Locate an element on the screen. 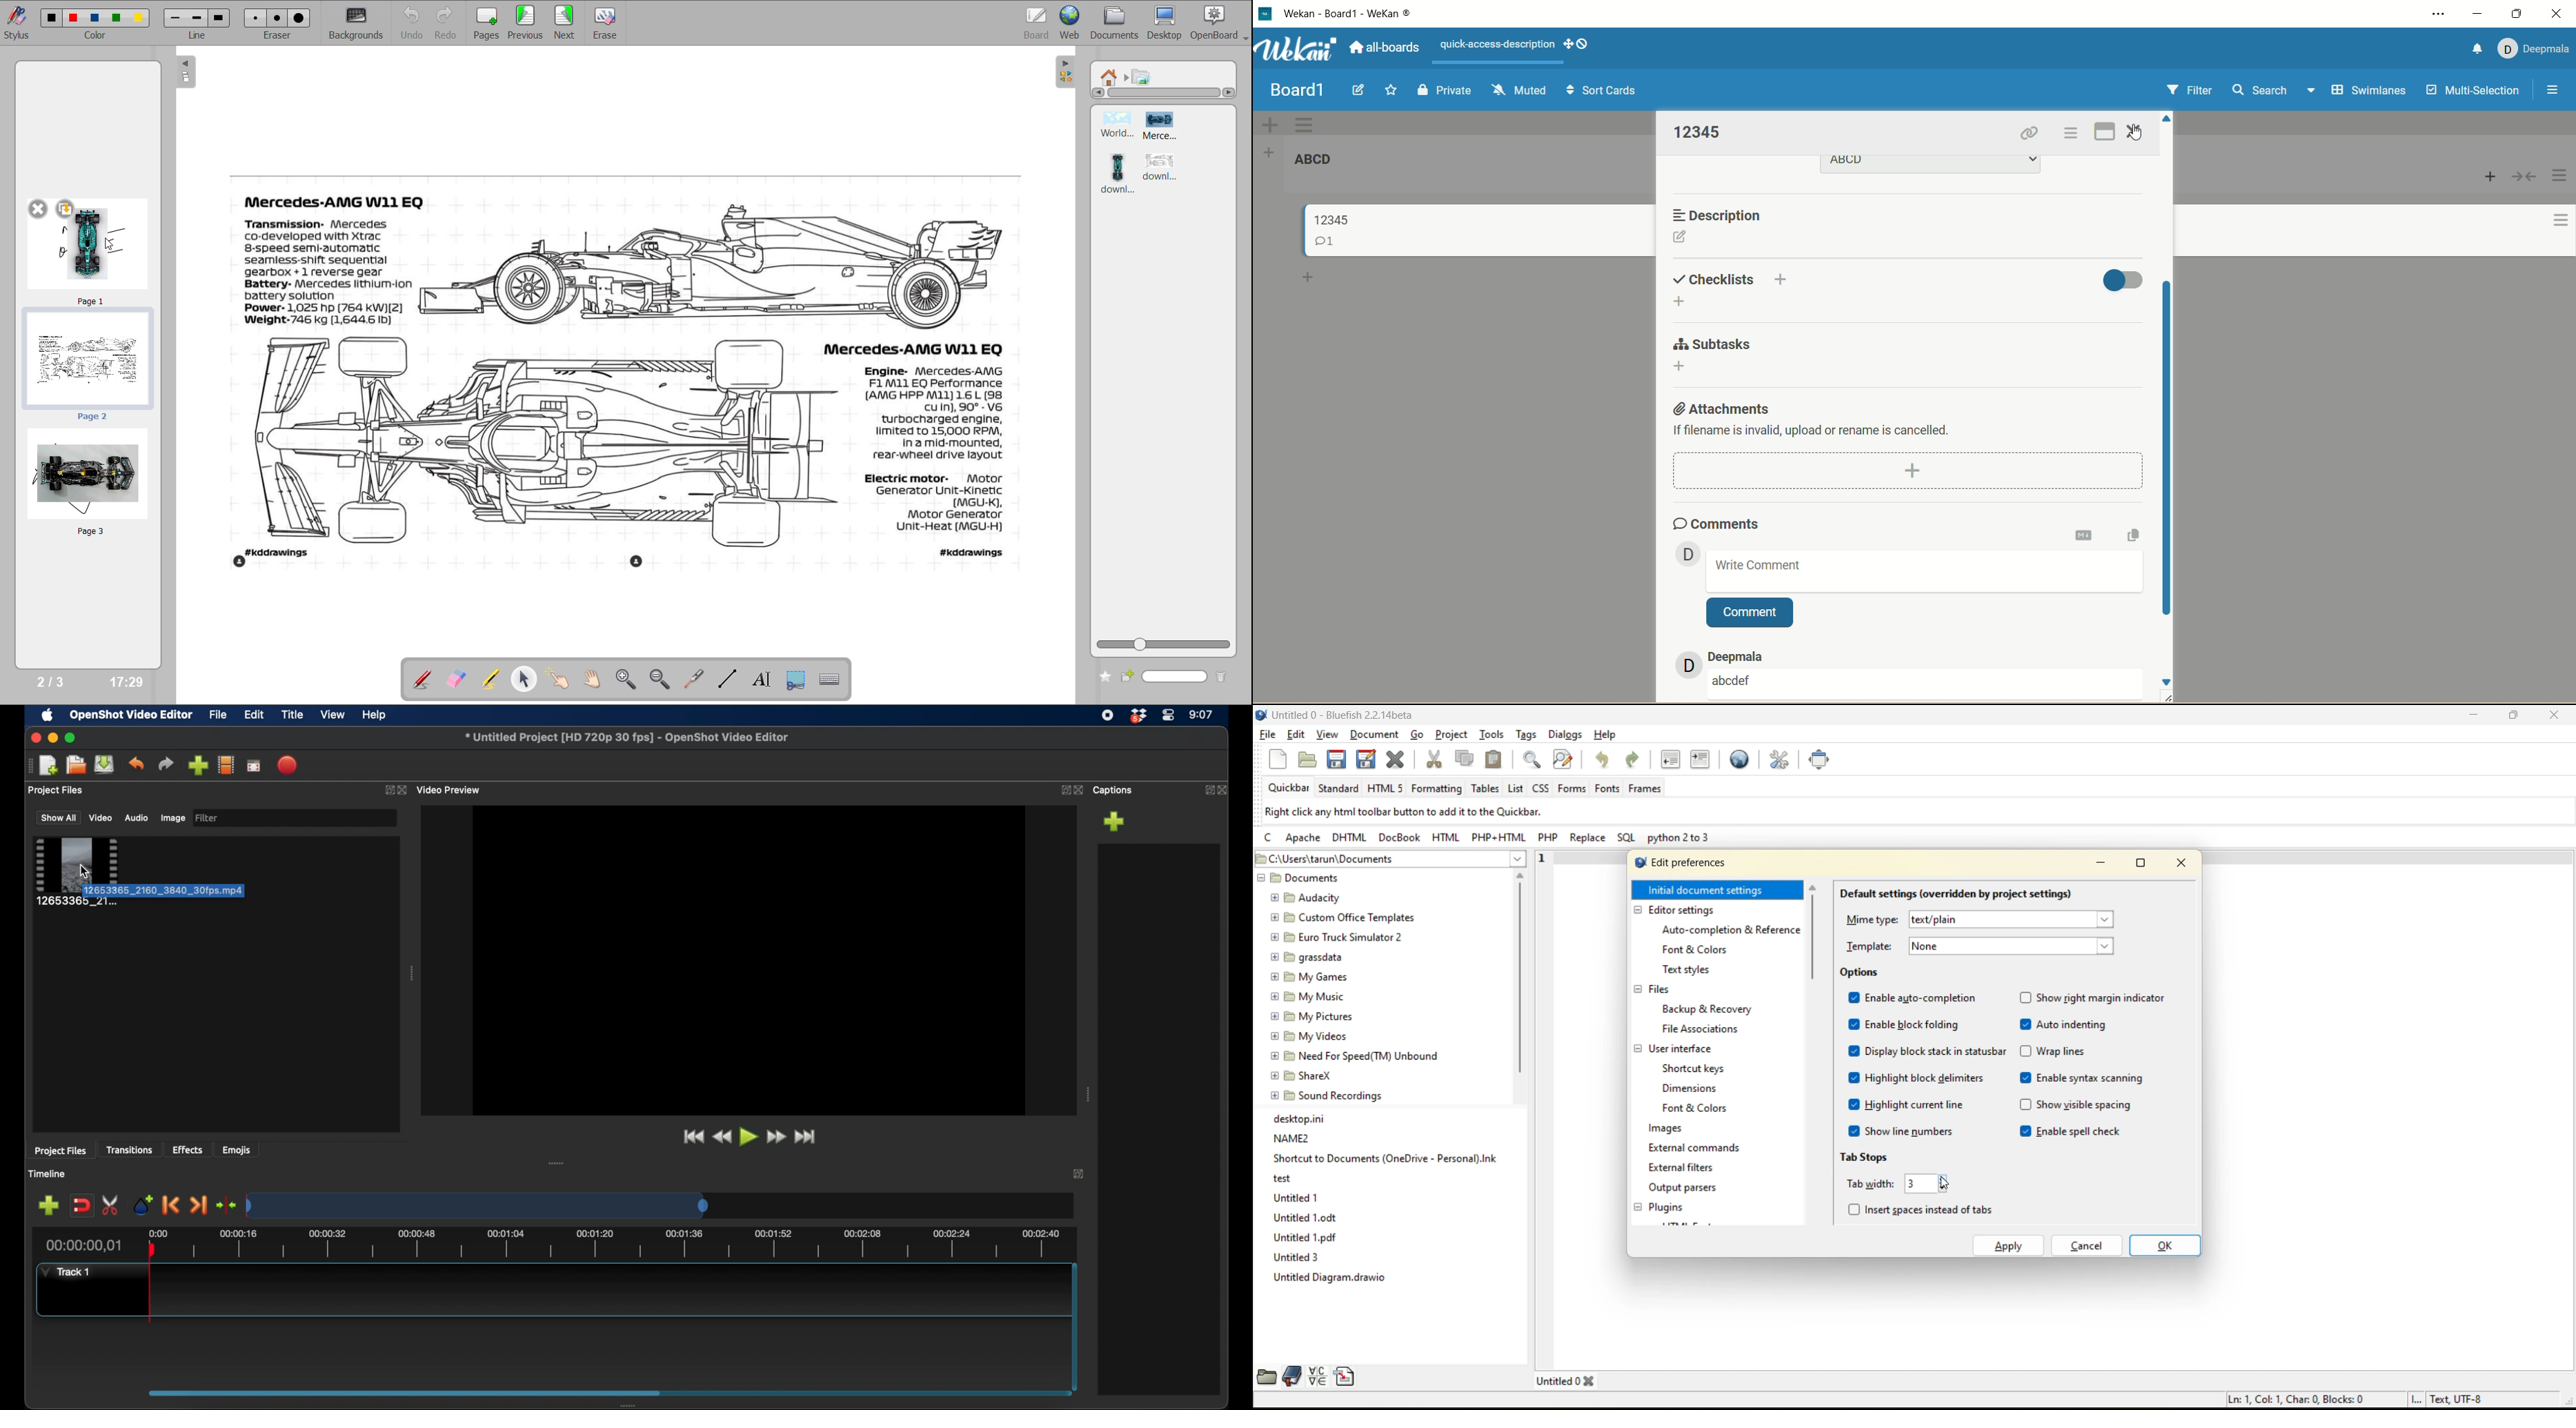 The width and height of the screenshot is (2576, 1428). copy is located at coordinates (2134, 535).